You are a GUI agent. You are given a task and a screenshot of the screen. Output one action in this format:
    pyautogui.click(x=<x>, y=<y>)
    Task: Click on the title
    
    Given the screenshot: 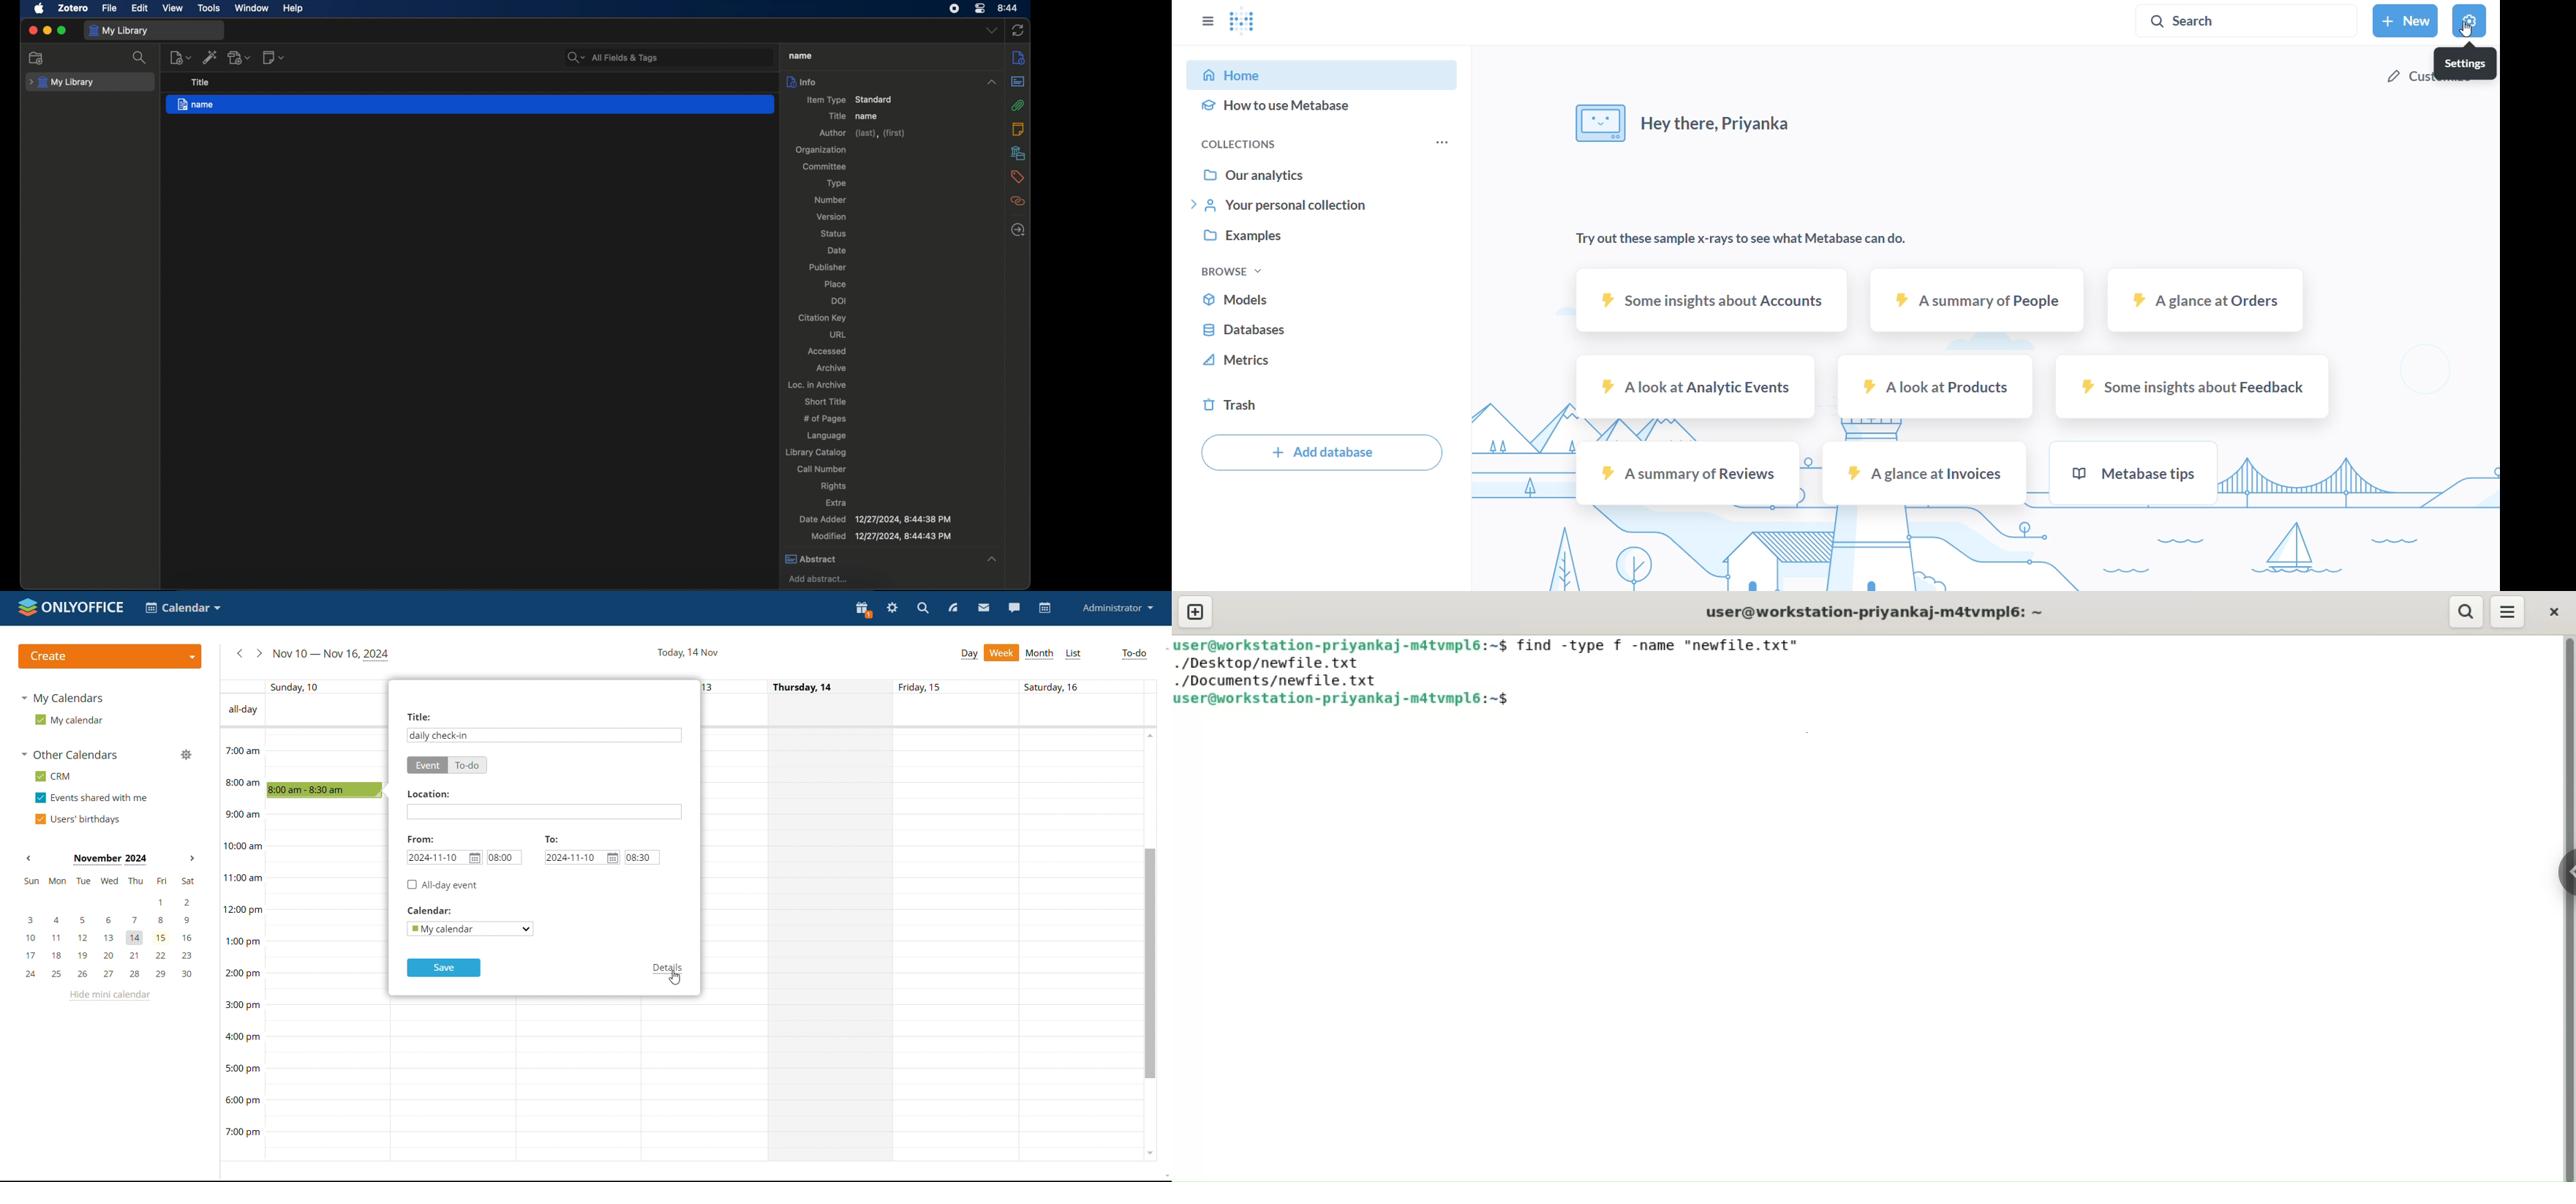 What is the action you would take?
    pyautogui.click(x=837, y=116)
    